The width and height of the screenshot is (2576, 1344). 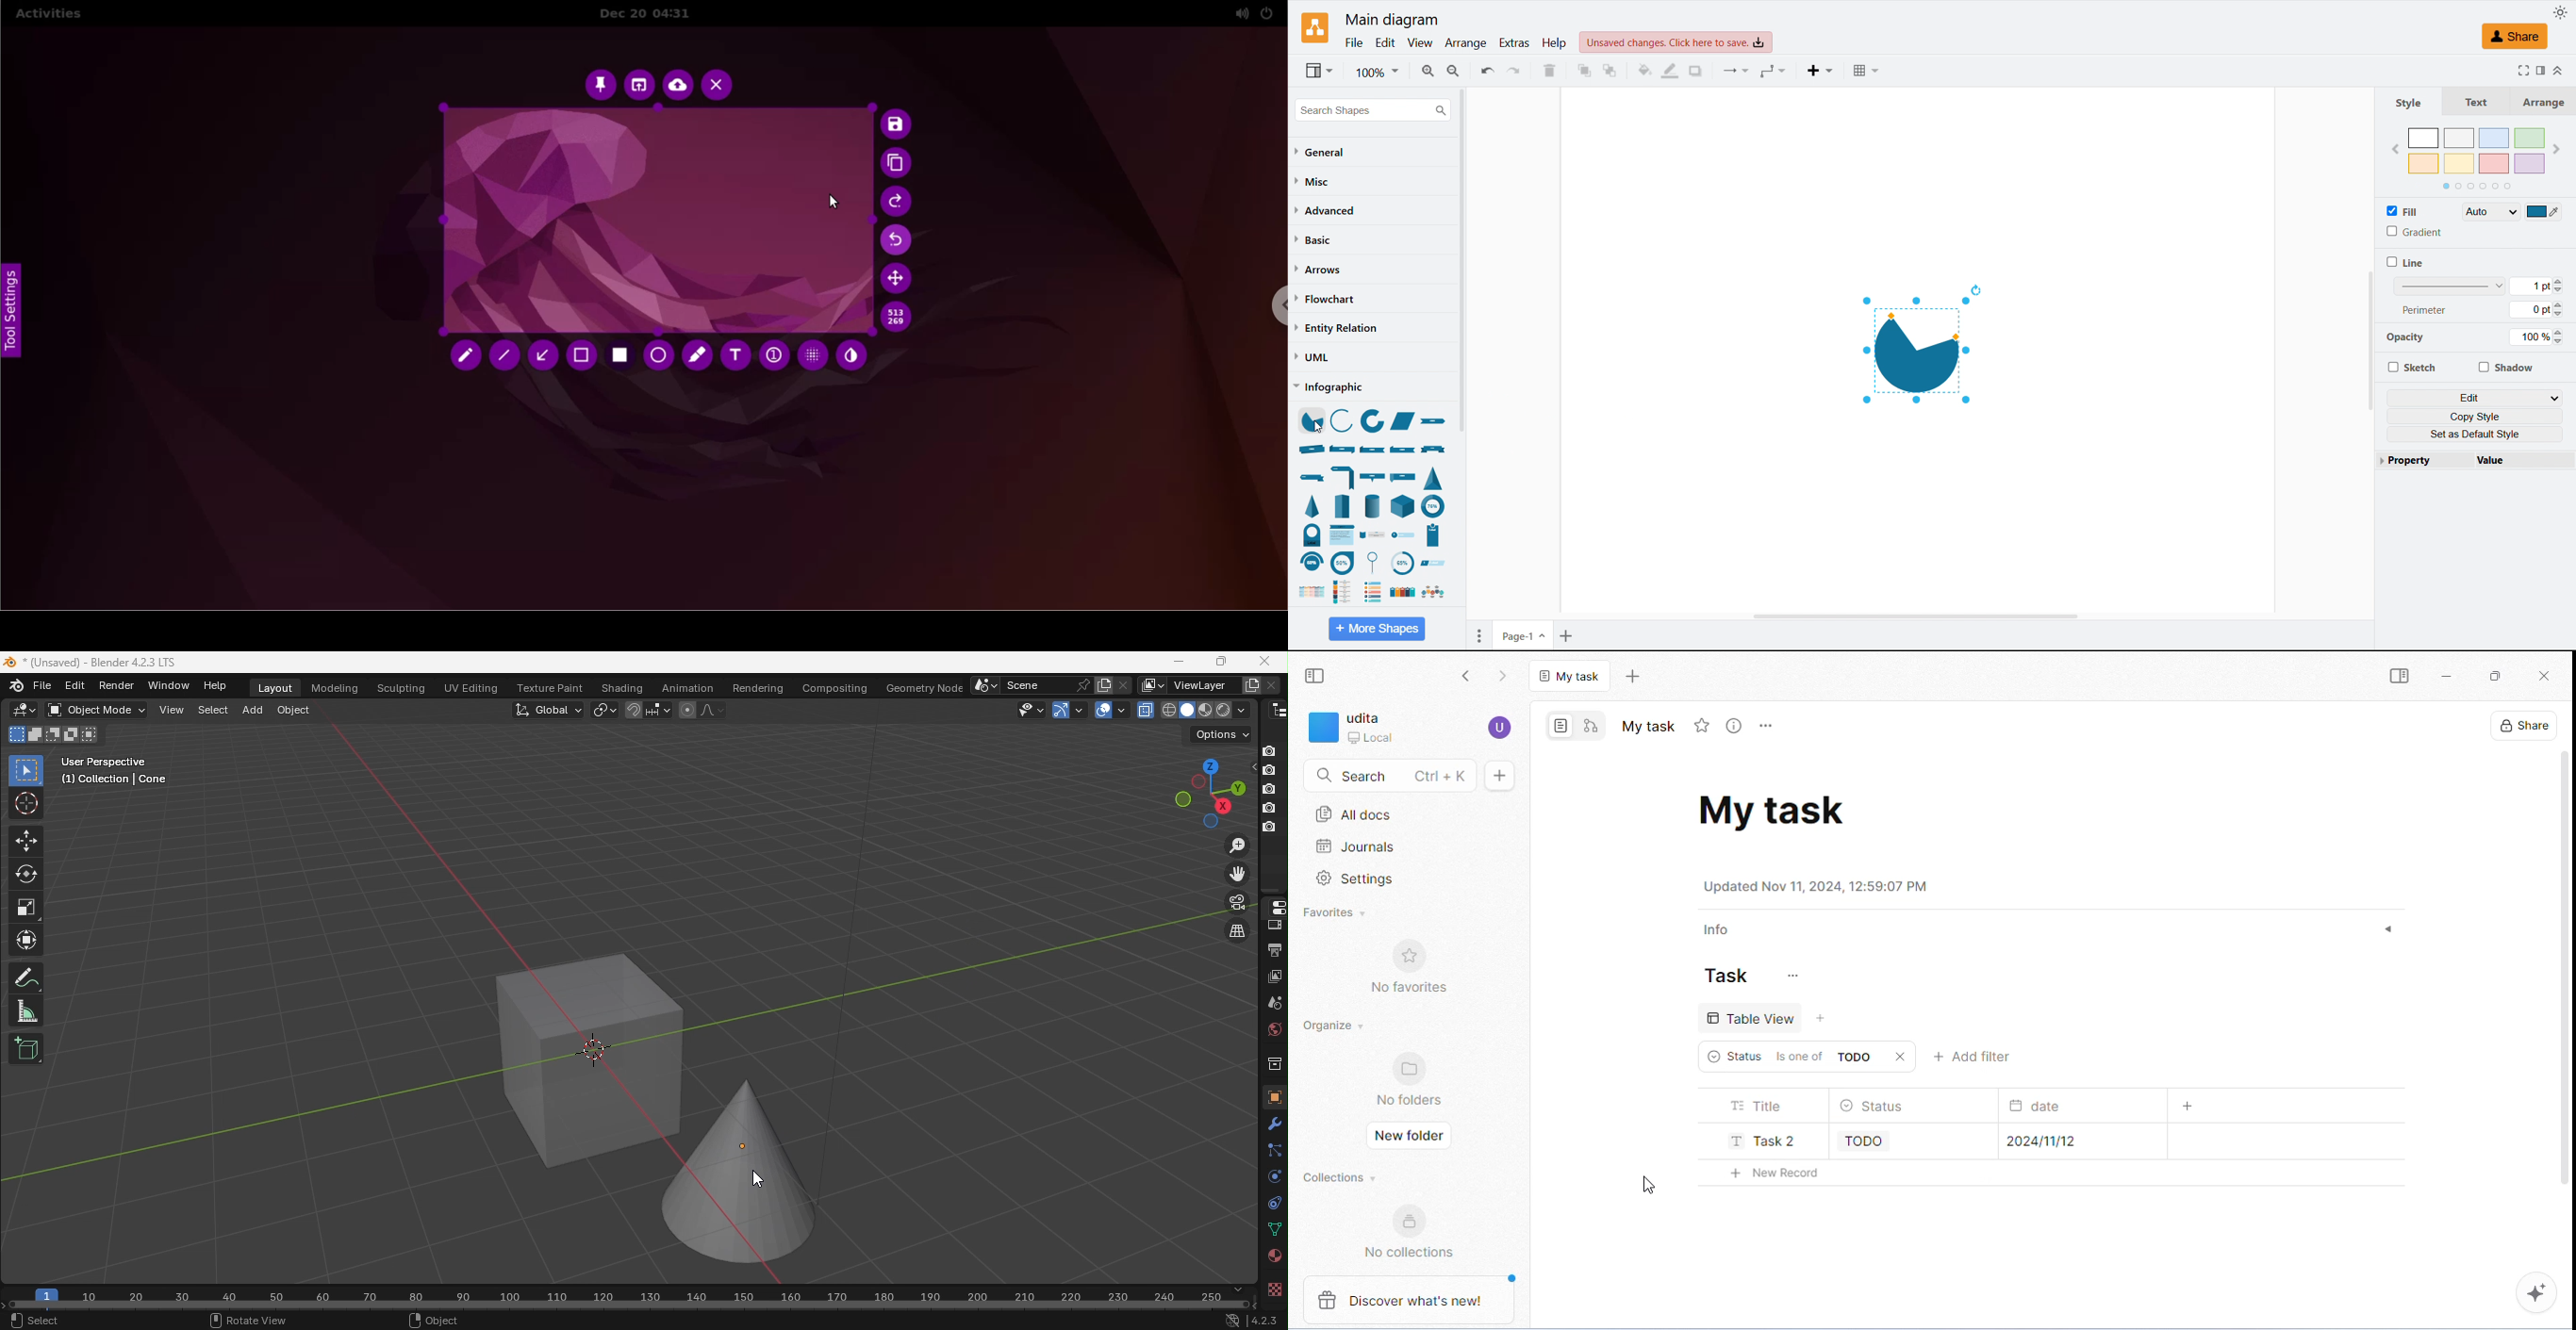 I want to click on Flow chart, so click(x=1326, y=299).